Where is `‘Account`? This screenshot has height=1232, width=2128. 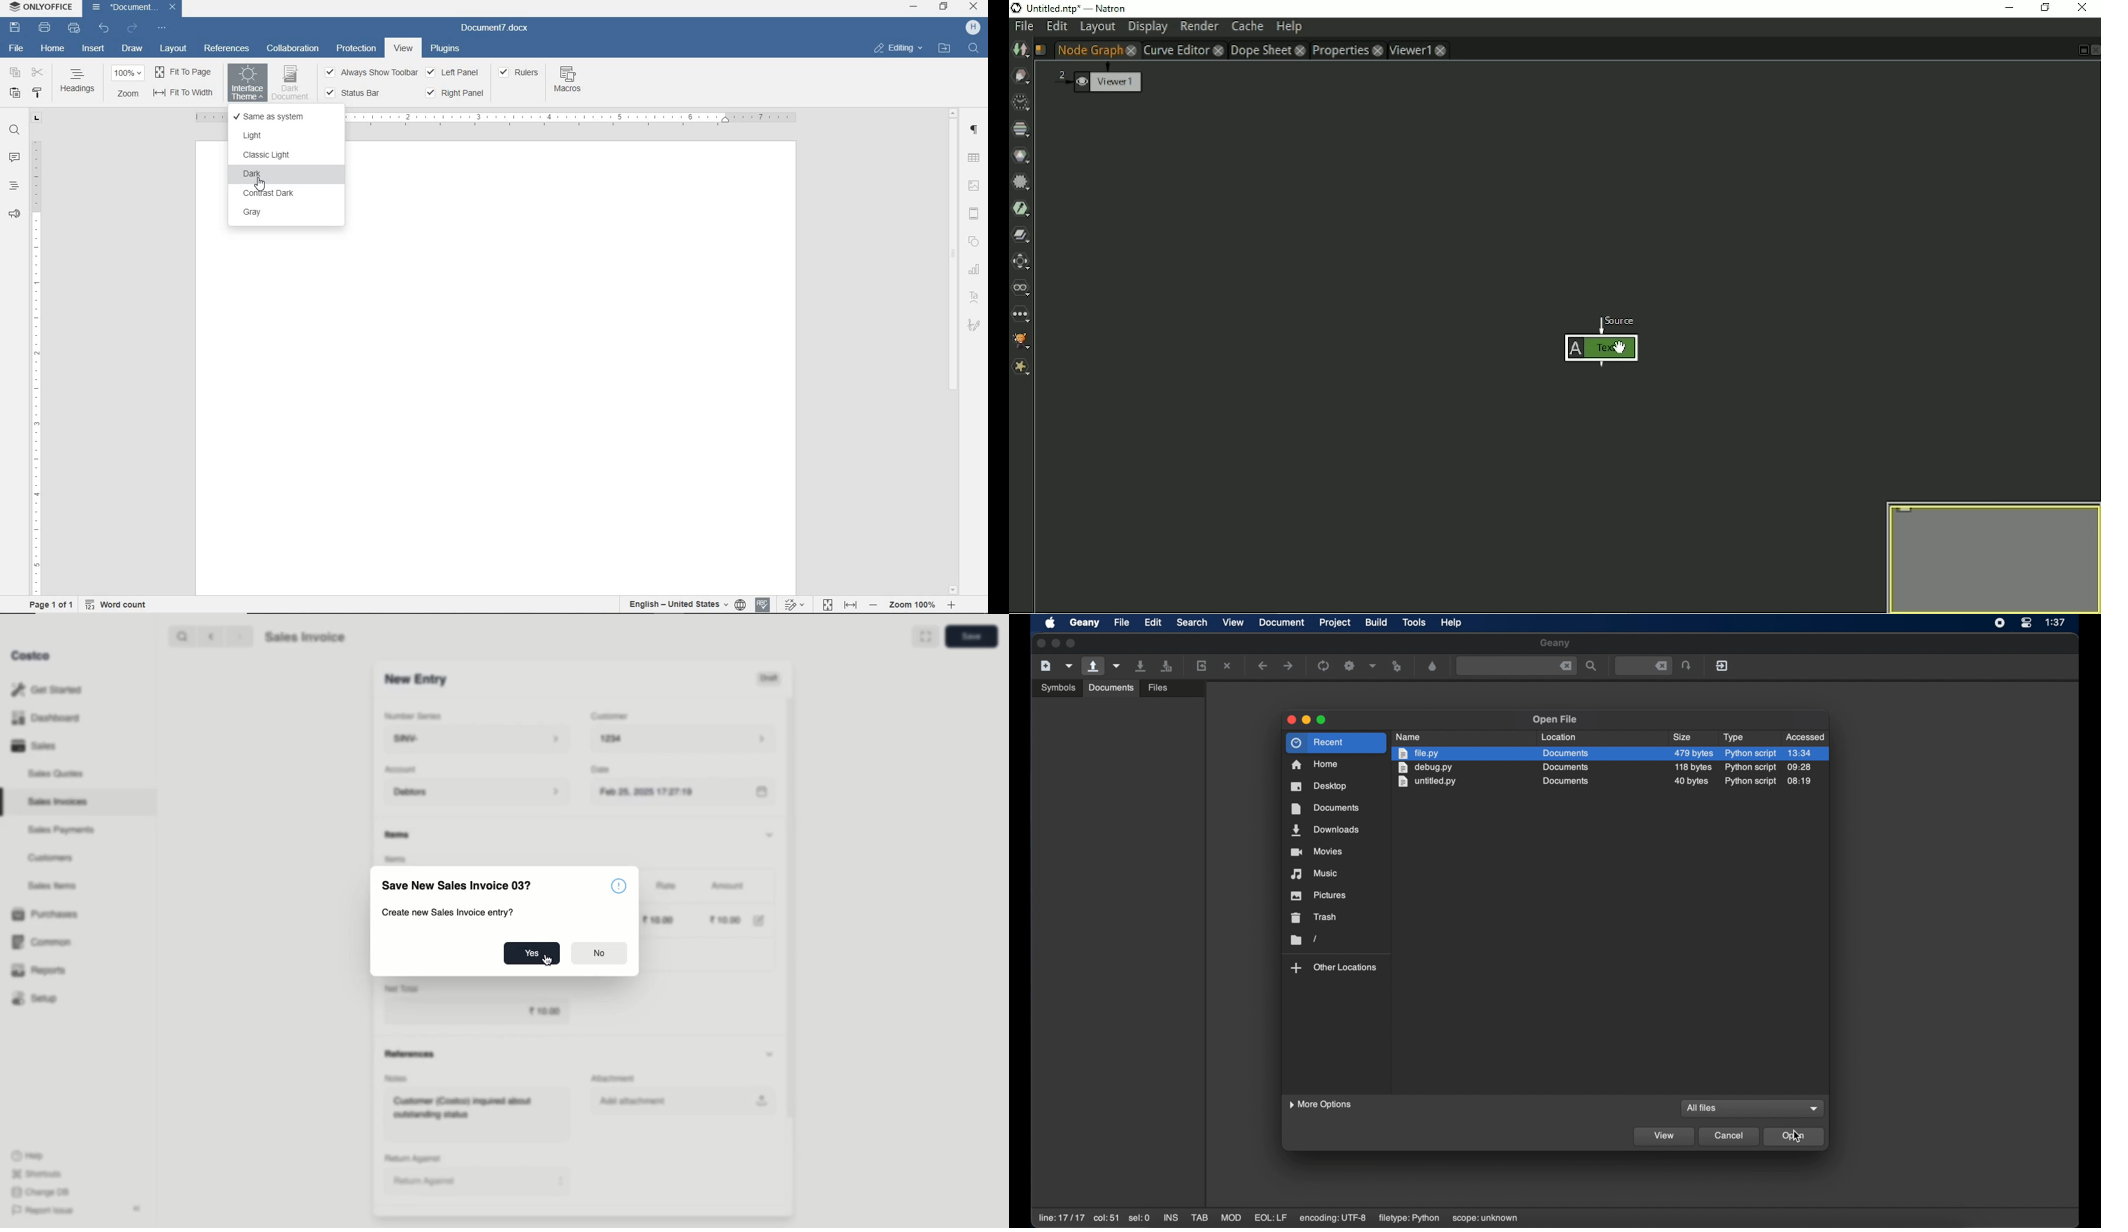 ‘Account is located at coordinates (402, 770).